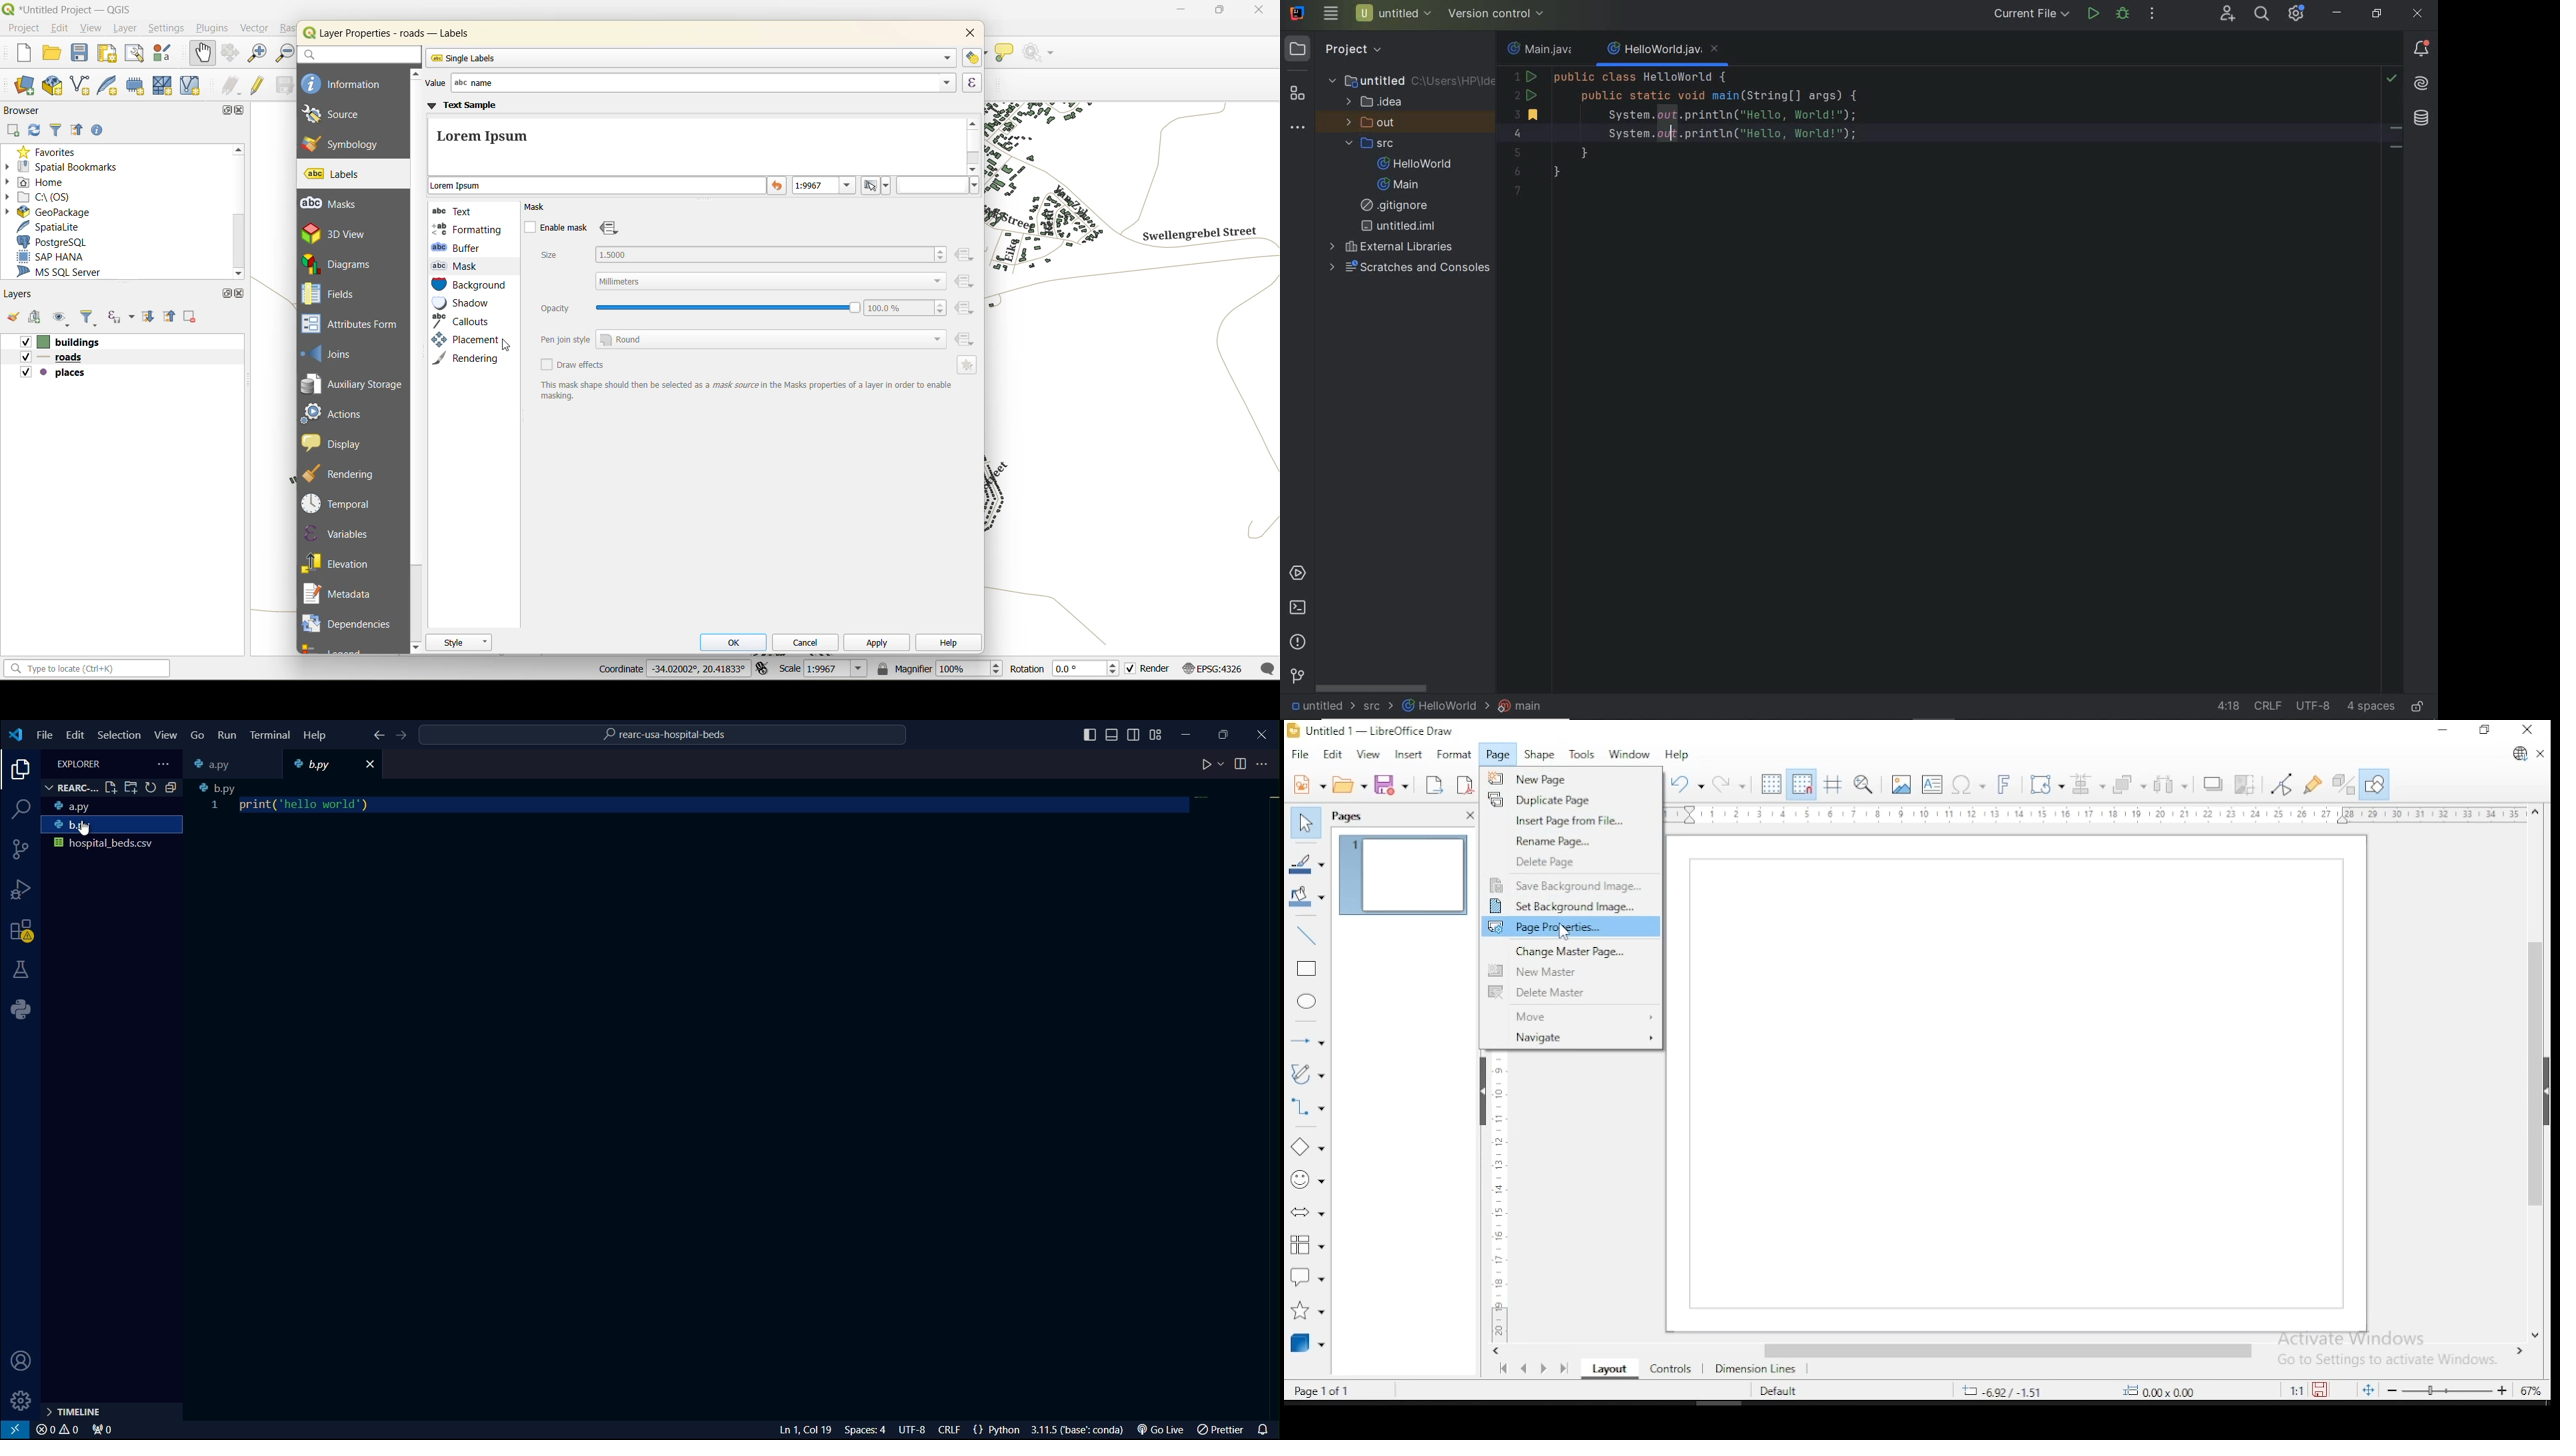  Describe the element at coordinates (17, 771) in the screenshot. I see `explorer` at that location.